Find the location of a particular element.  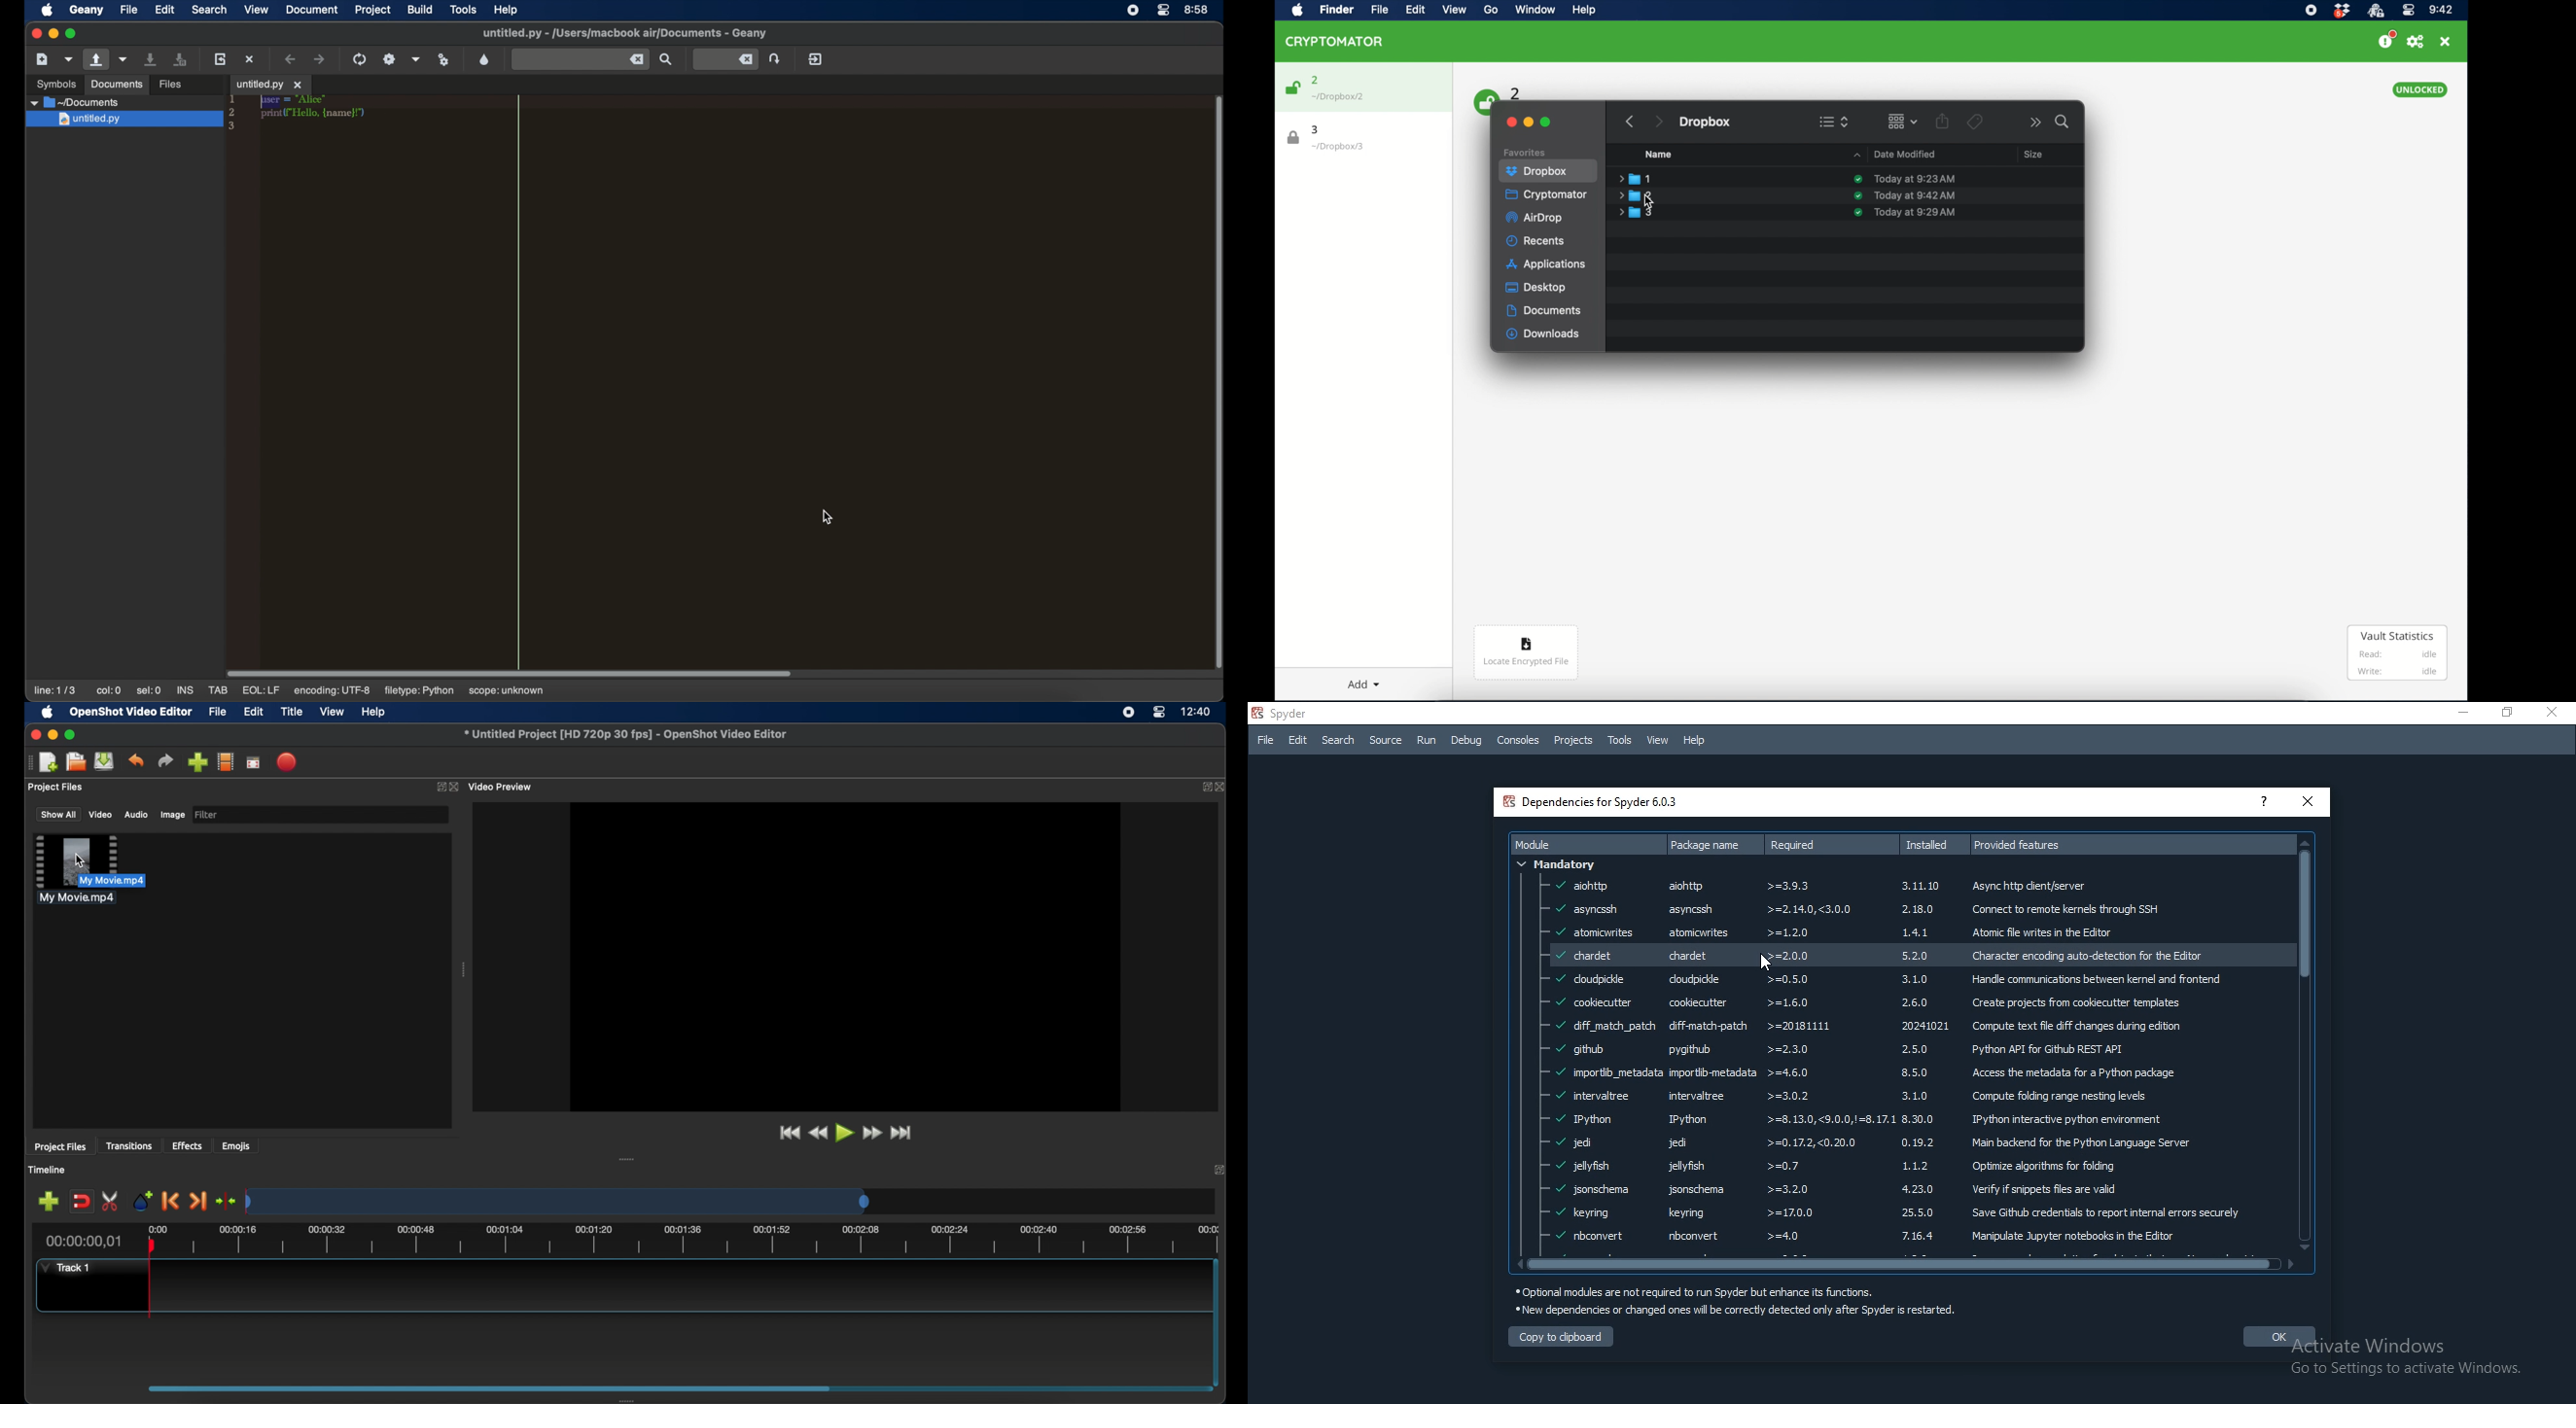

save the current file is located at coordinates (151, 60).